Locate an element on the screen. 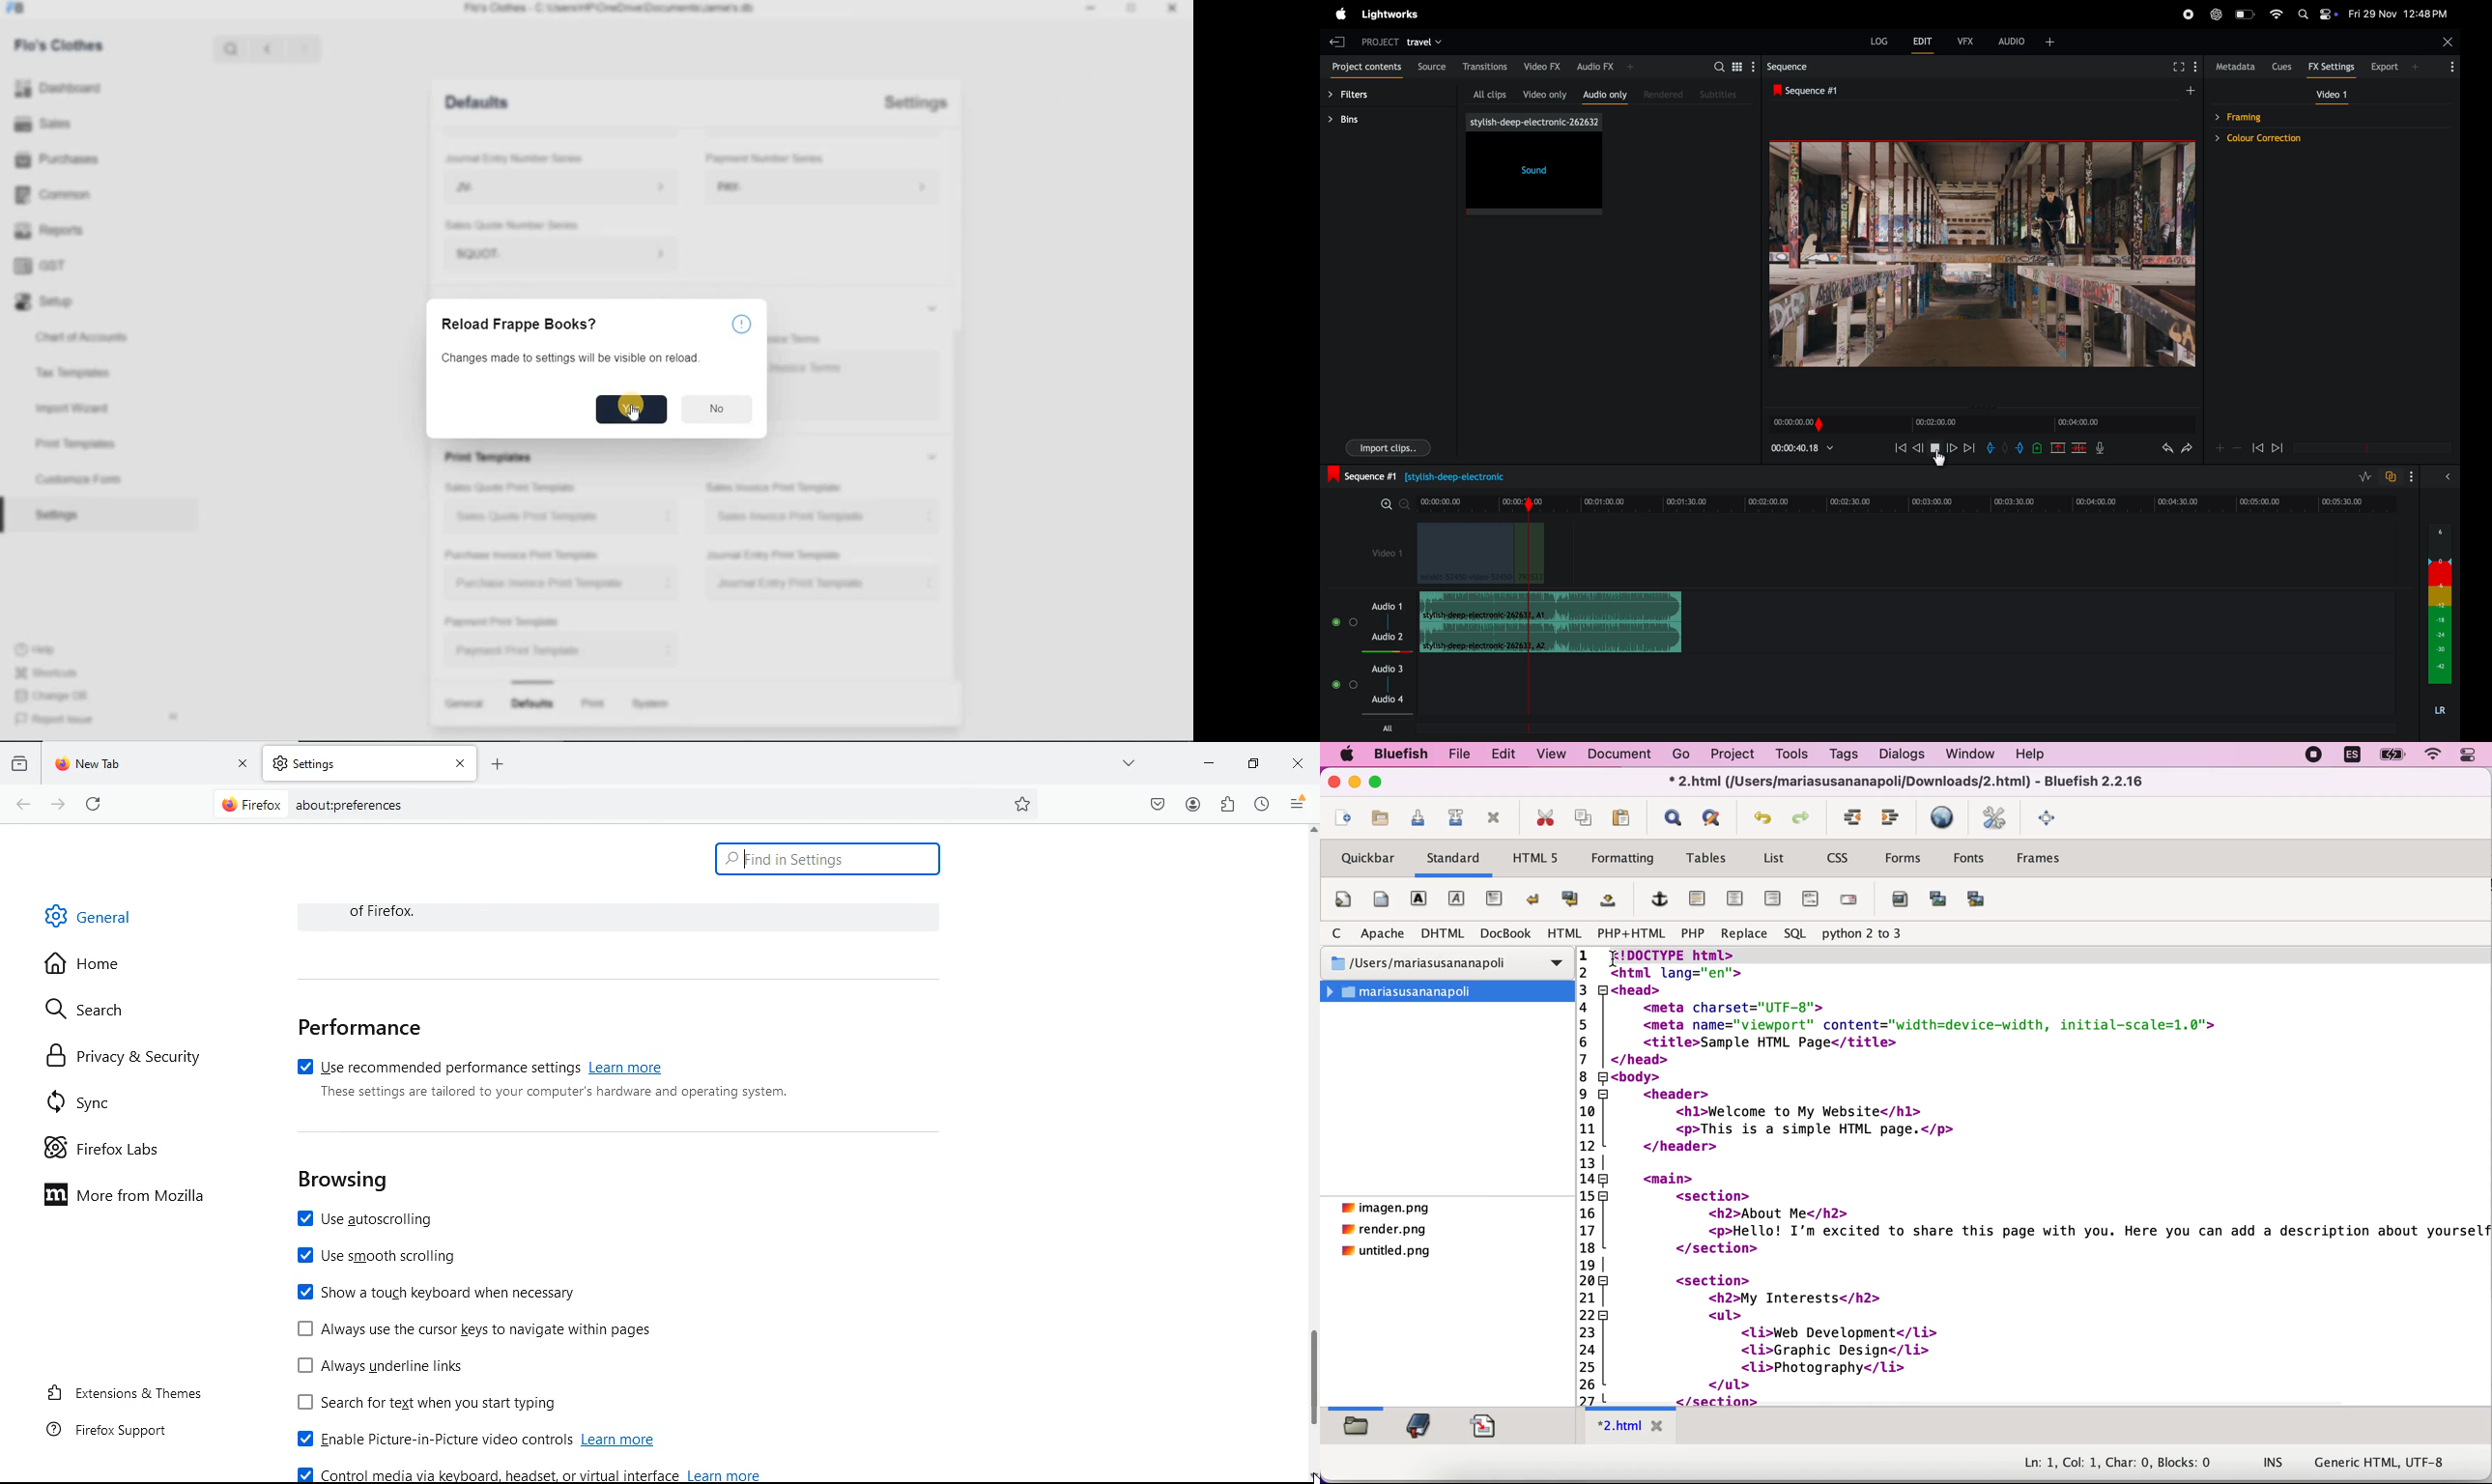 The width and height of the screenshot is (2492, 1484). No is located at coordinates (716, 409).